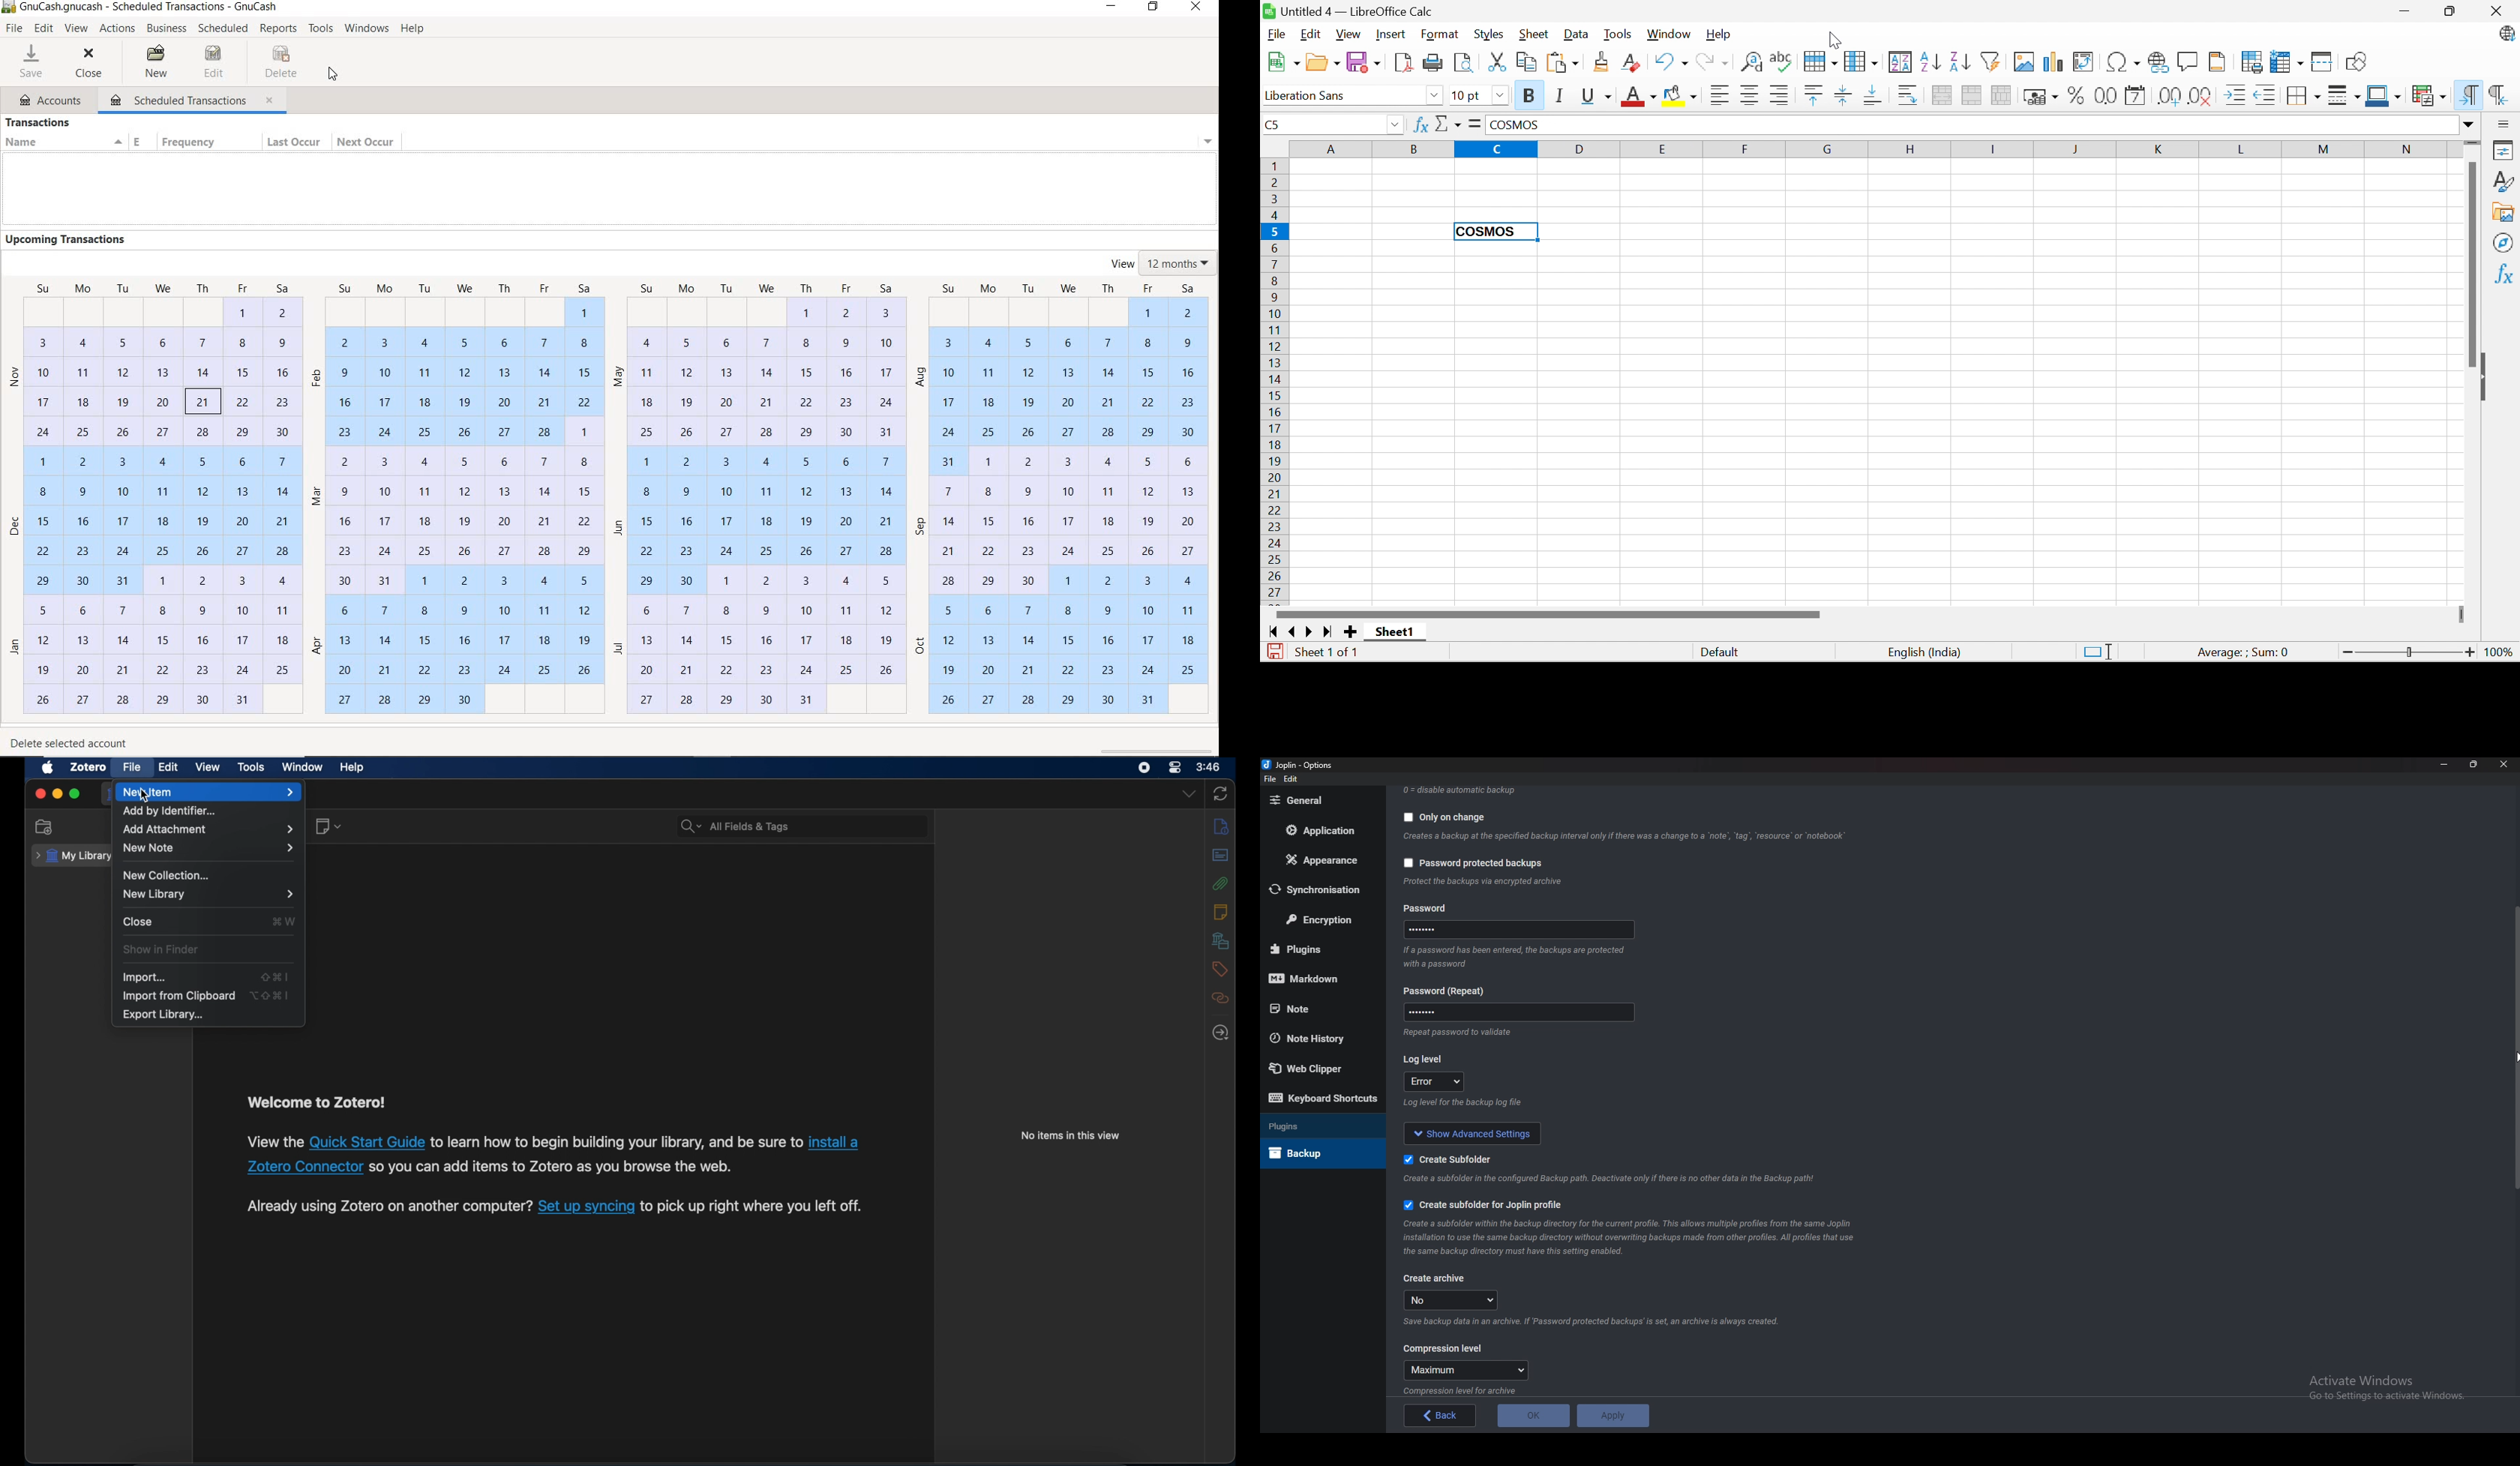 The height and width of the screenshot is (1484, 2520). Describe the element at coordinates (2516, 1055) in the screenshot. I see `cursor` at that location.